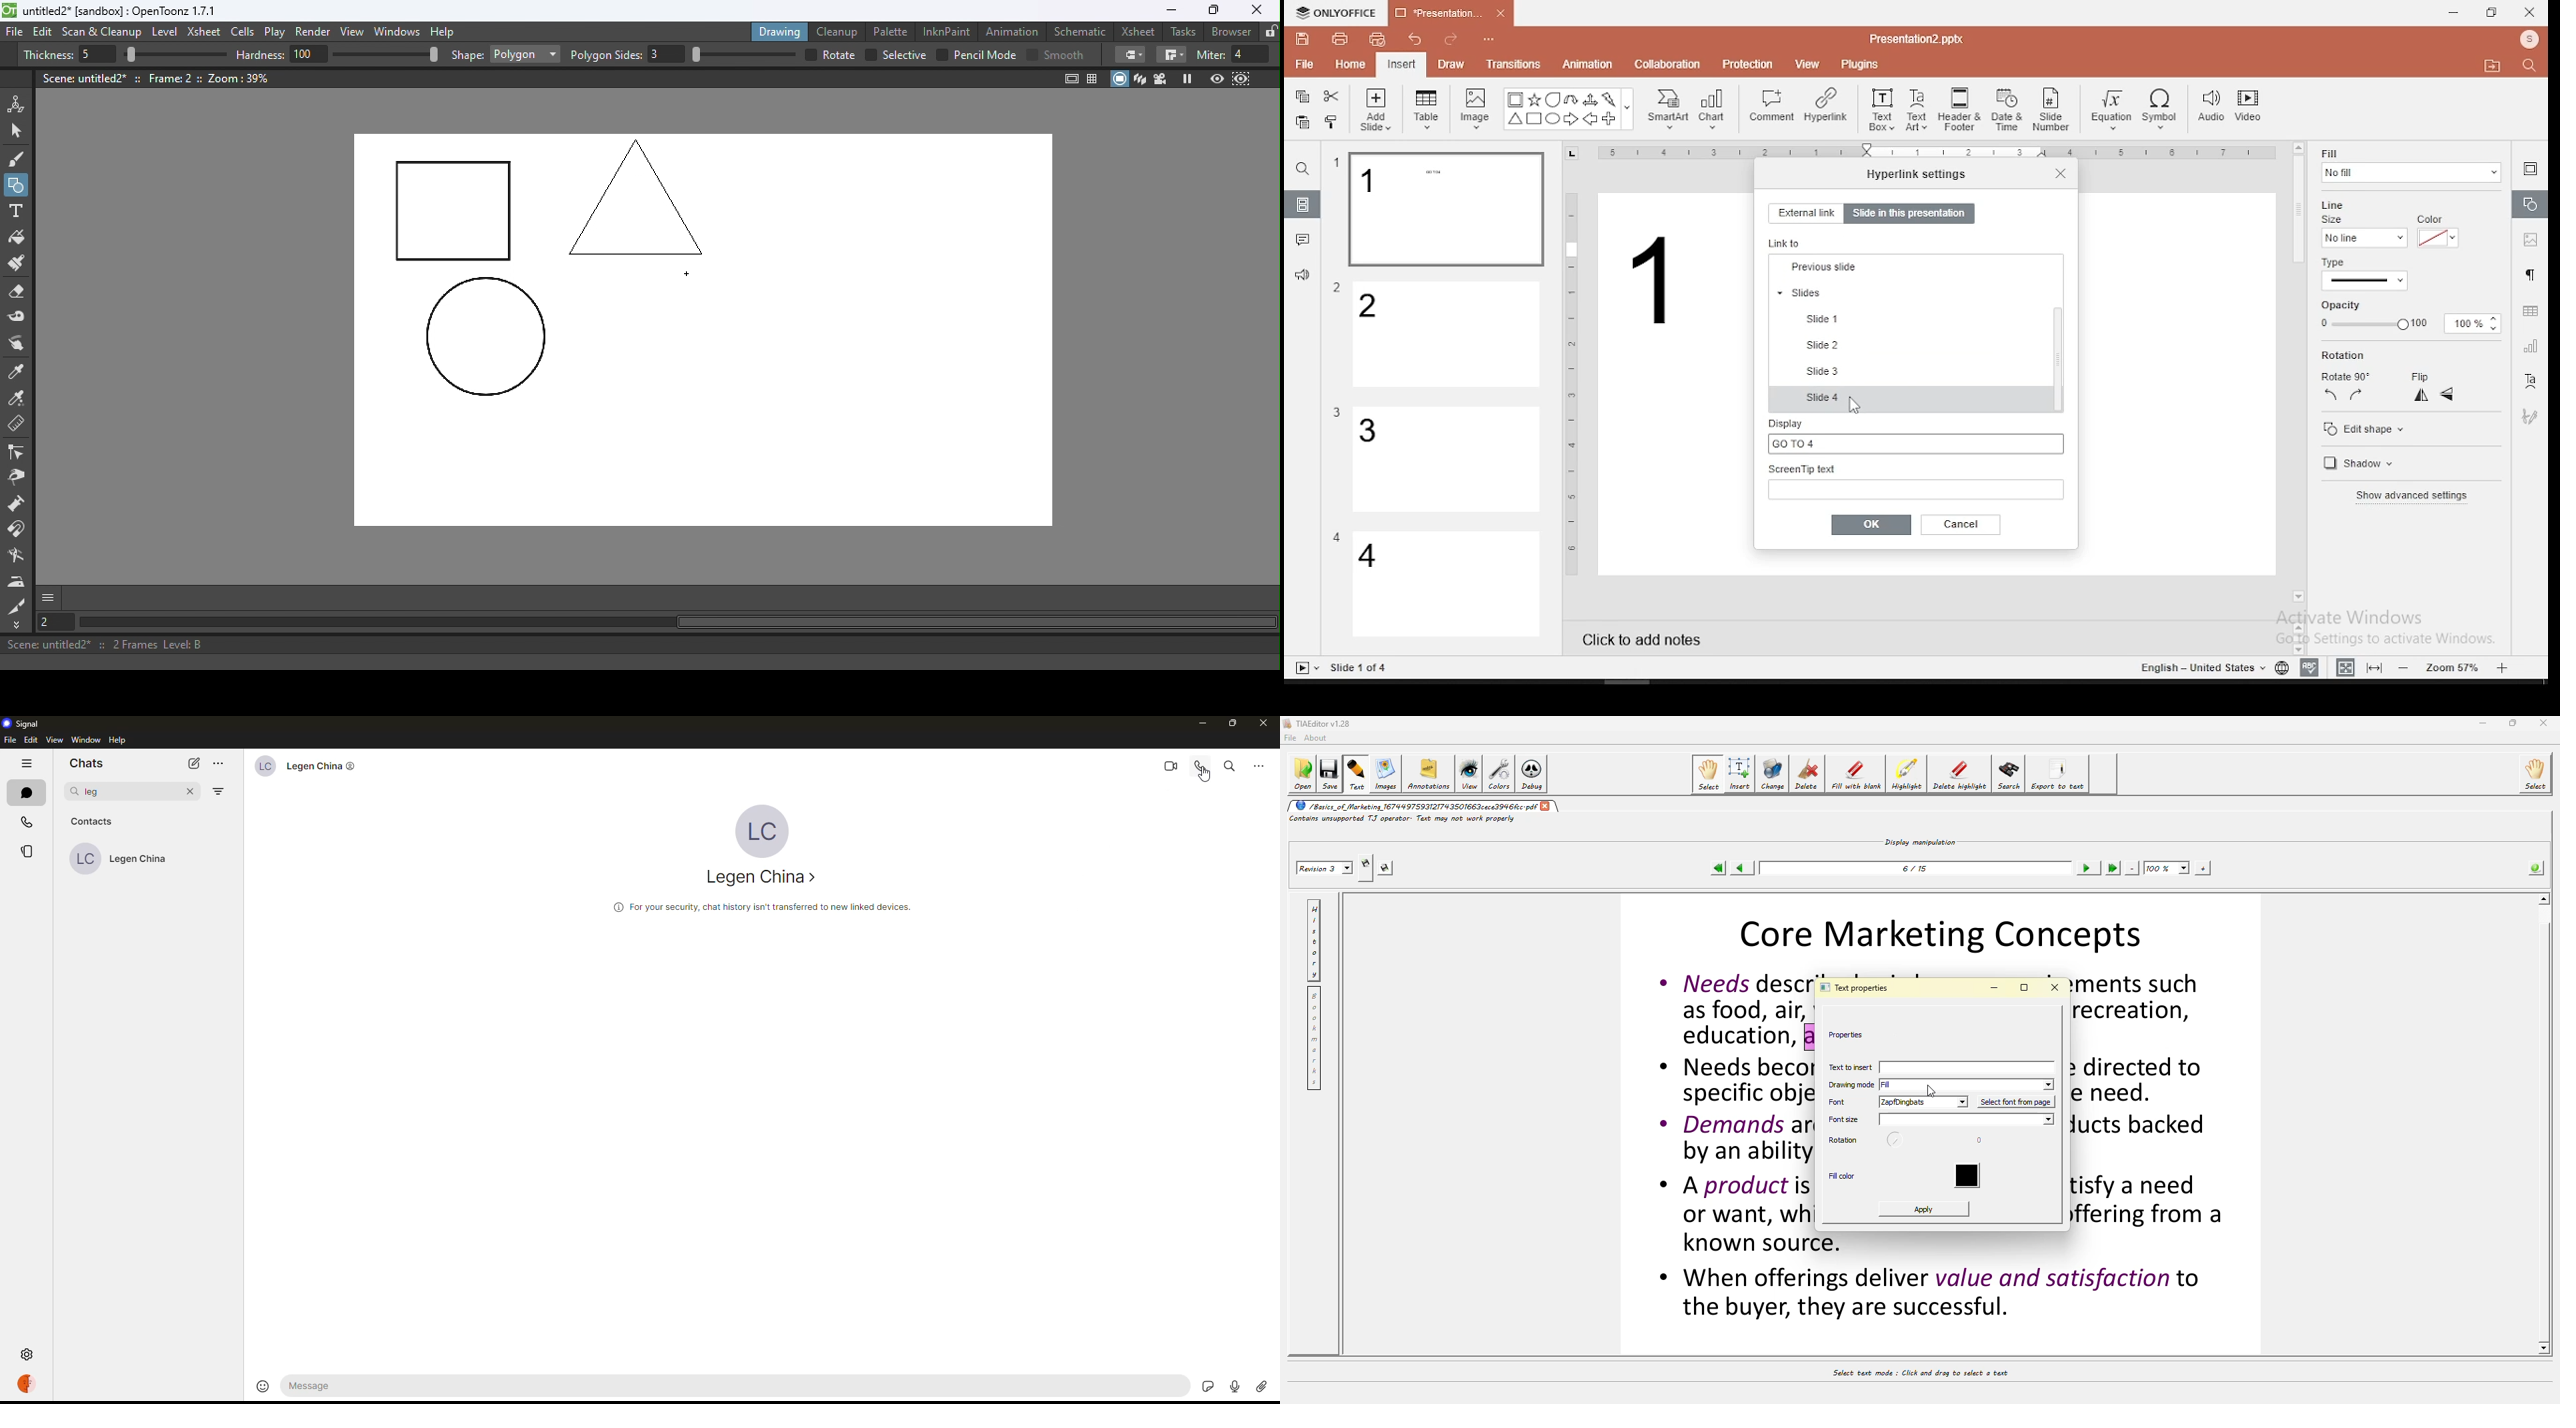 The width and height of the screenshot is (2576, 1428). Describe the element at coordinates (1917, 108) in the screenshot. I see `text art` at that location.